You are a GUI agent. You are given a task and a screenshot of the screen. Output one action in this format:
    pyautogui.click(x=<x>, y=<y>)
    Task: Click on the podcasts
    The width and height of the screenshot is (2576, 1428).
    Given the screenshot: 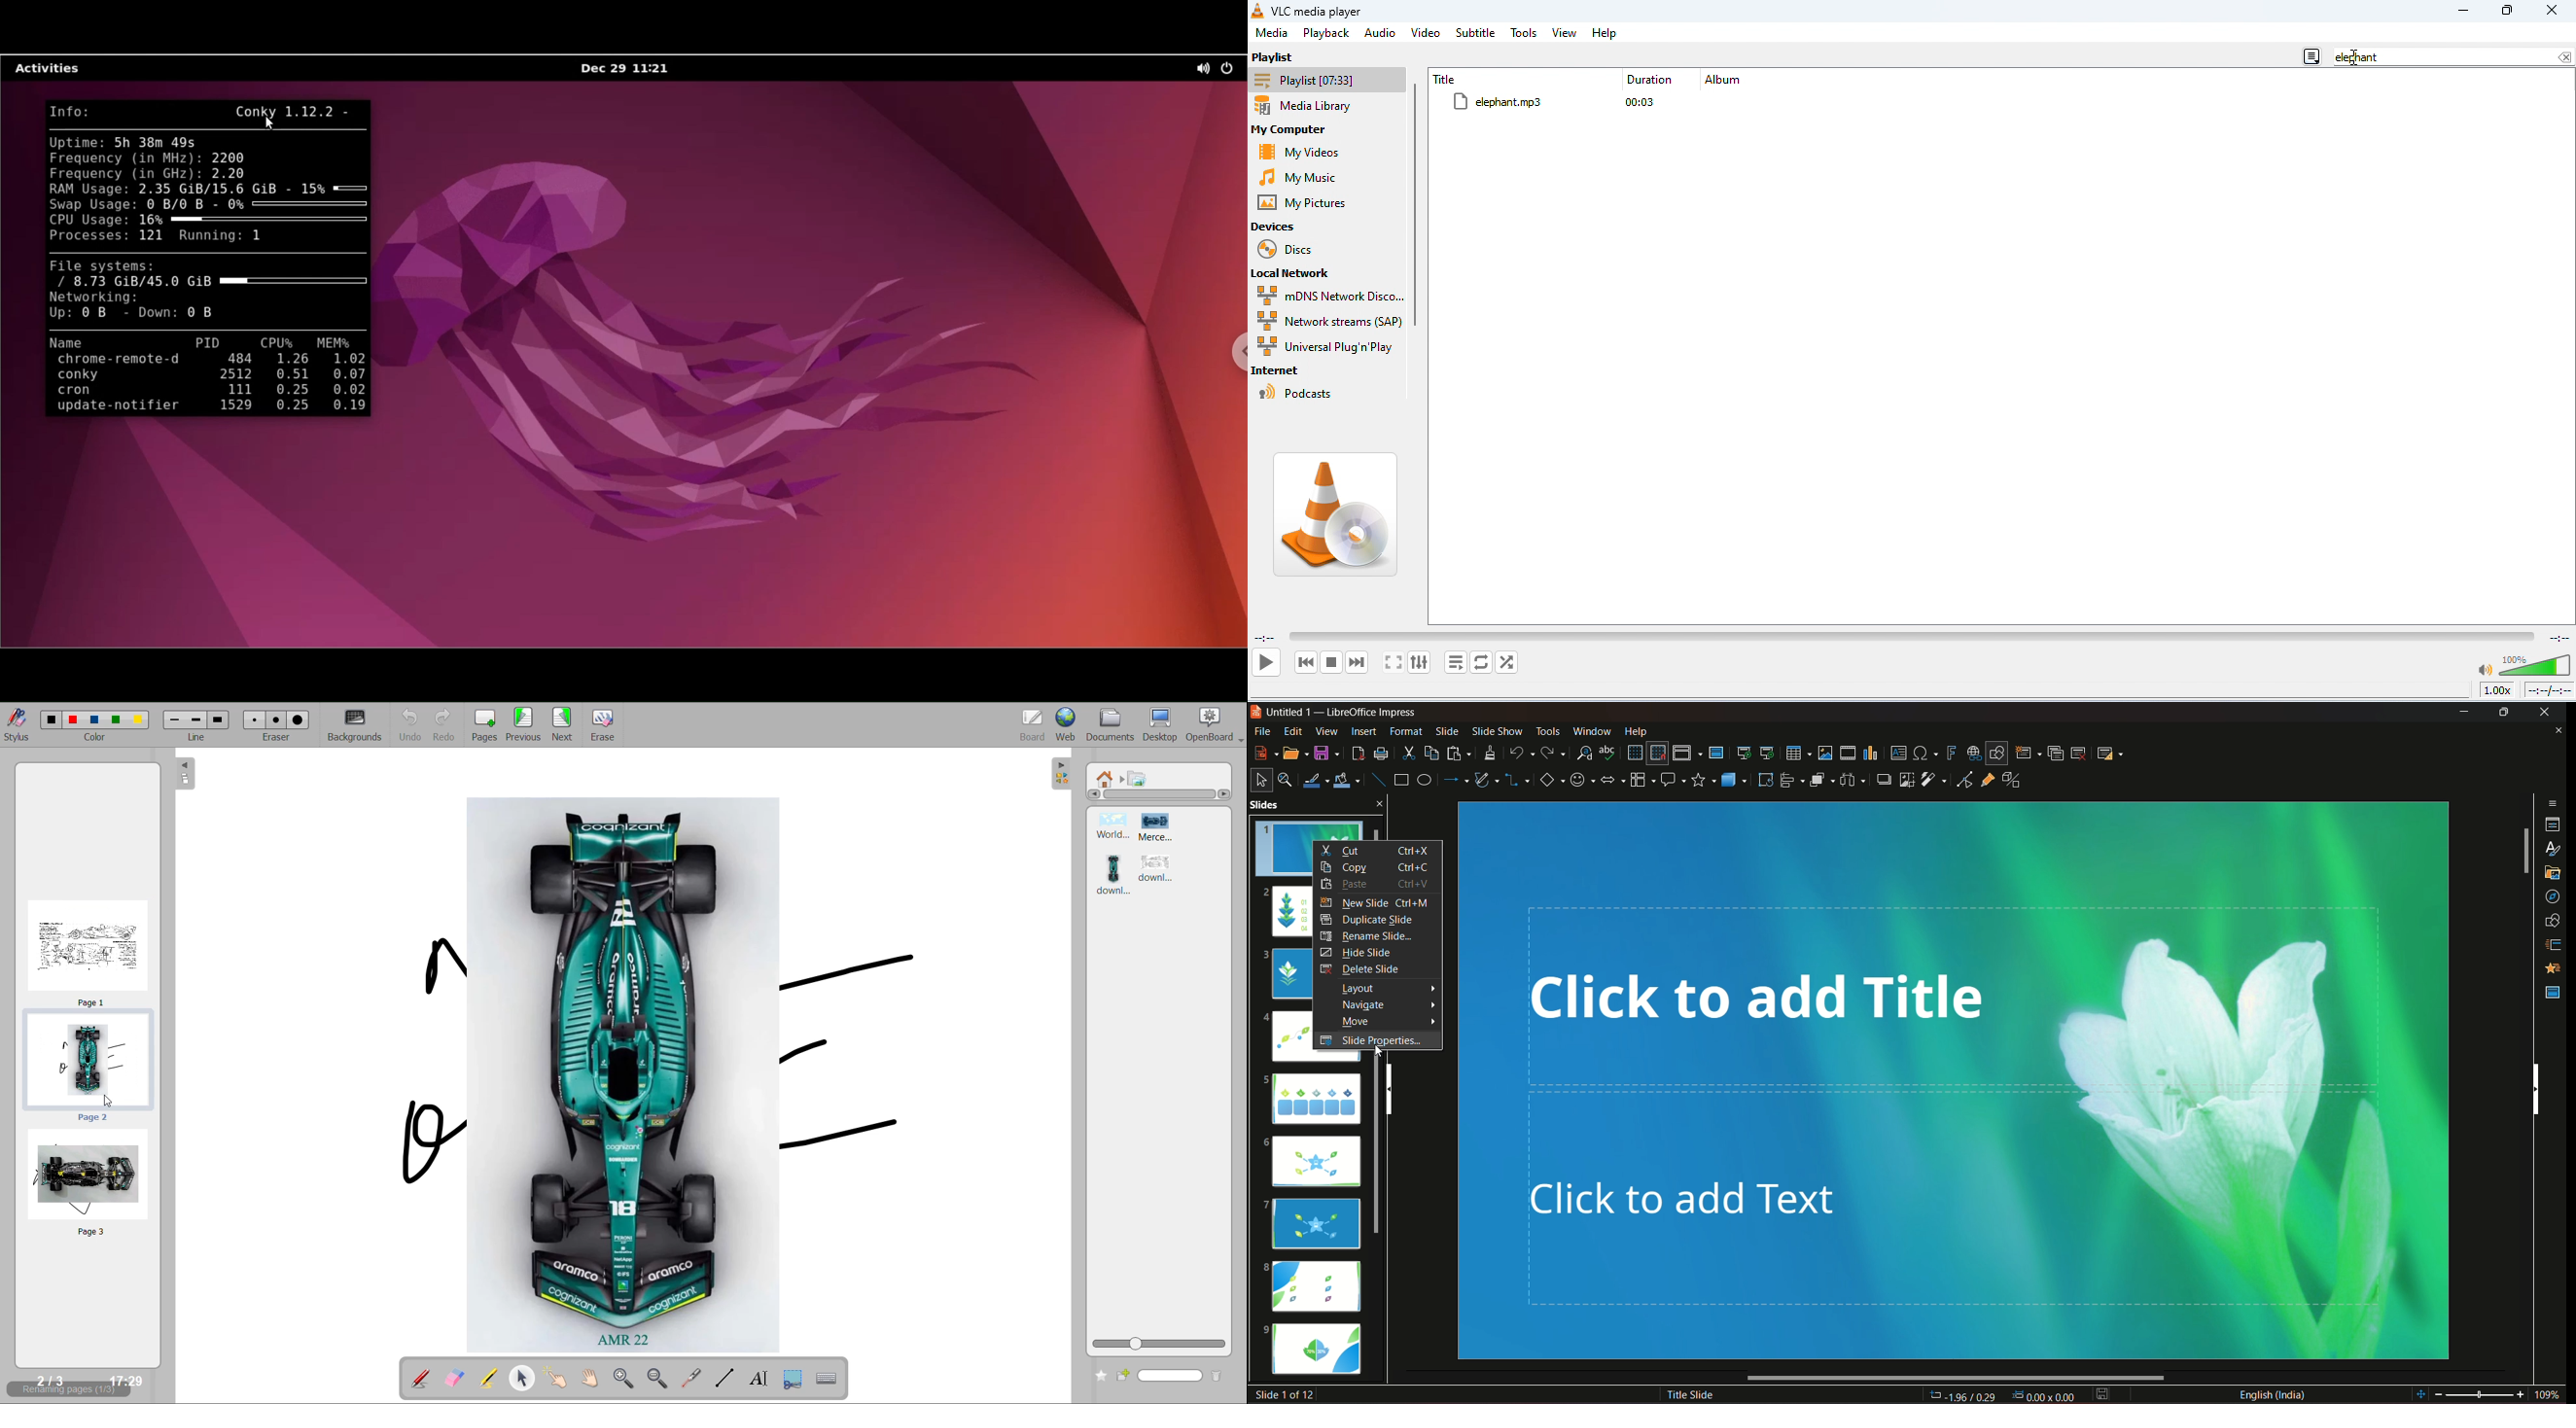 What is the action you would take?
    pyautogui.click(x=1298, y=393)
    